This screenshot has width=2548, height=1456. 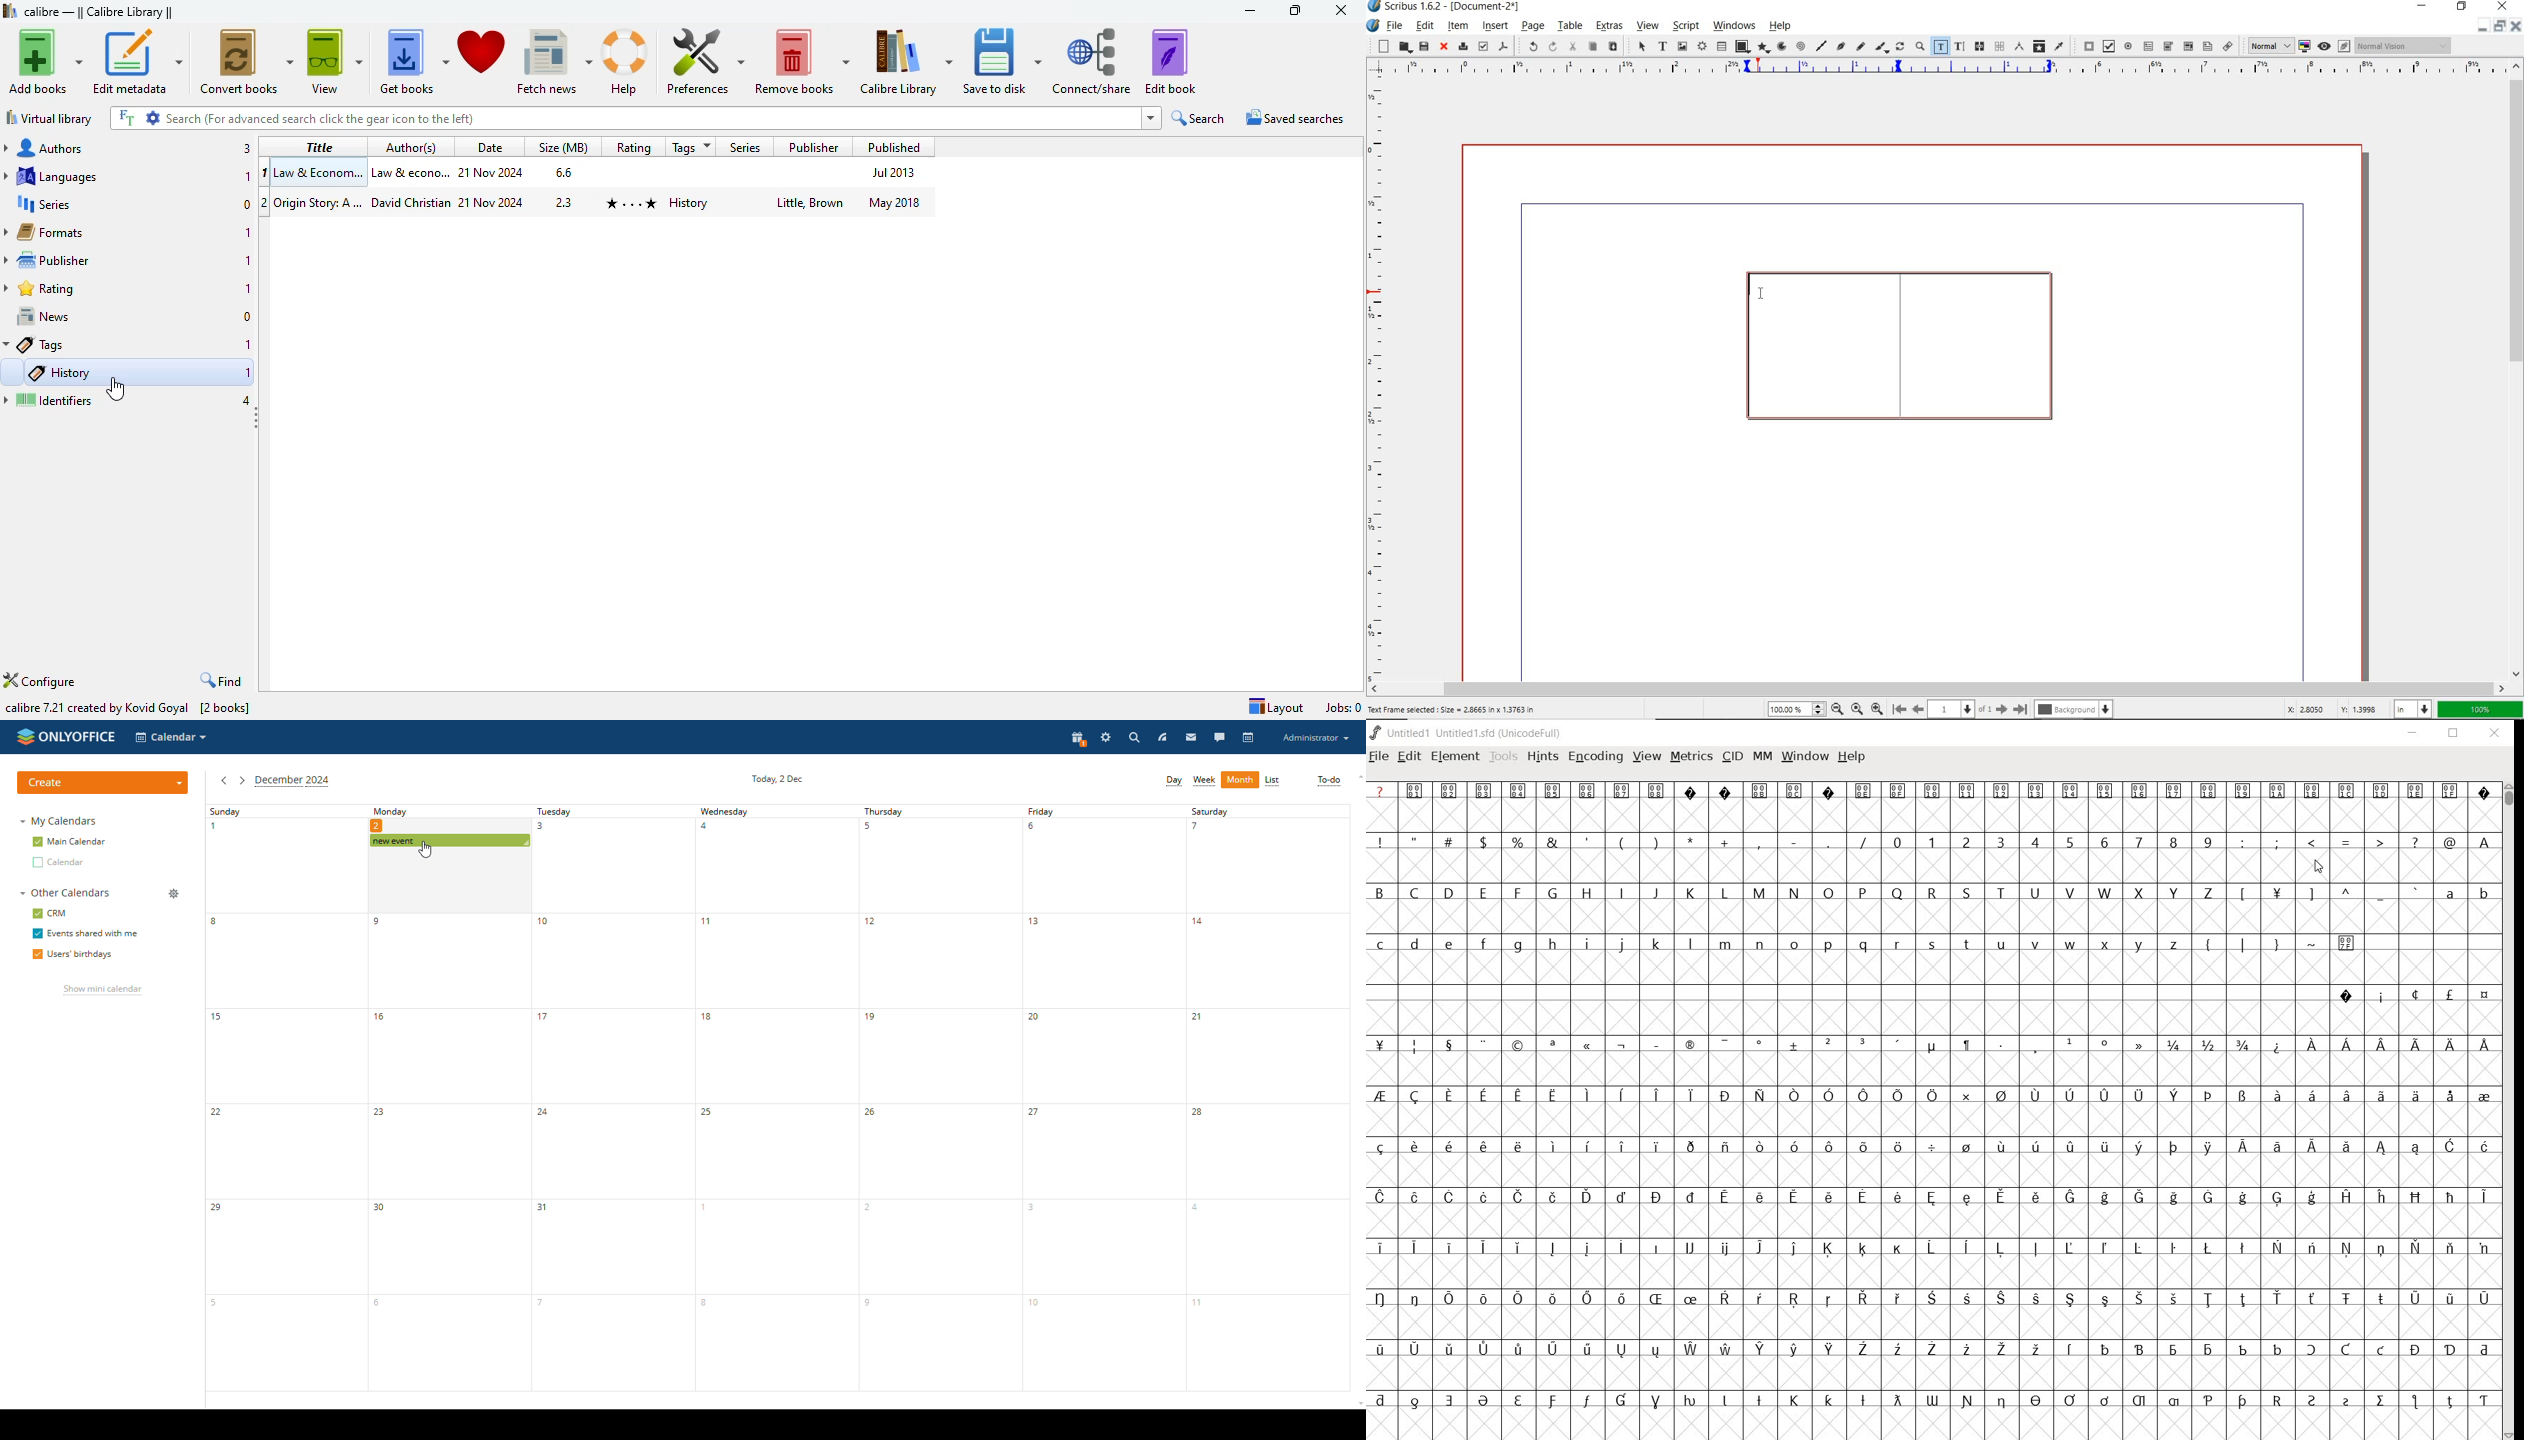 I want to click on 3, so click(x=247, y=149).